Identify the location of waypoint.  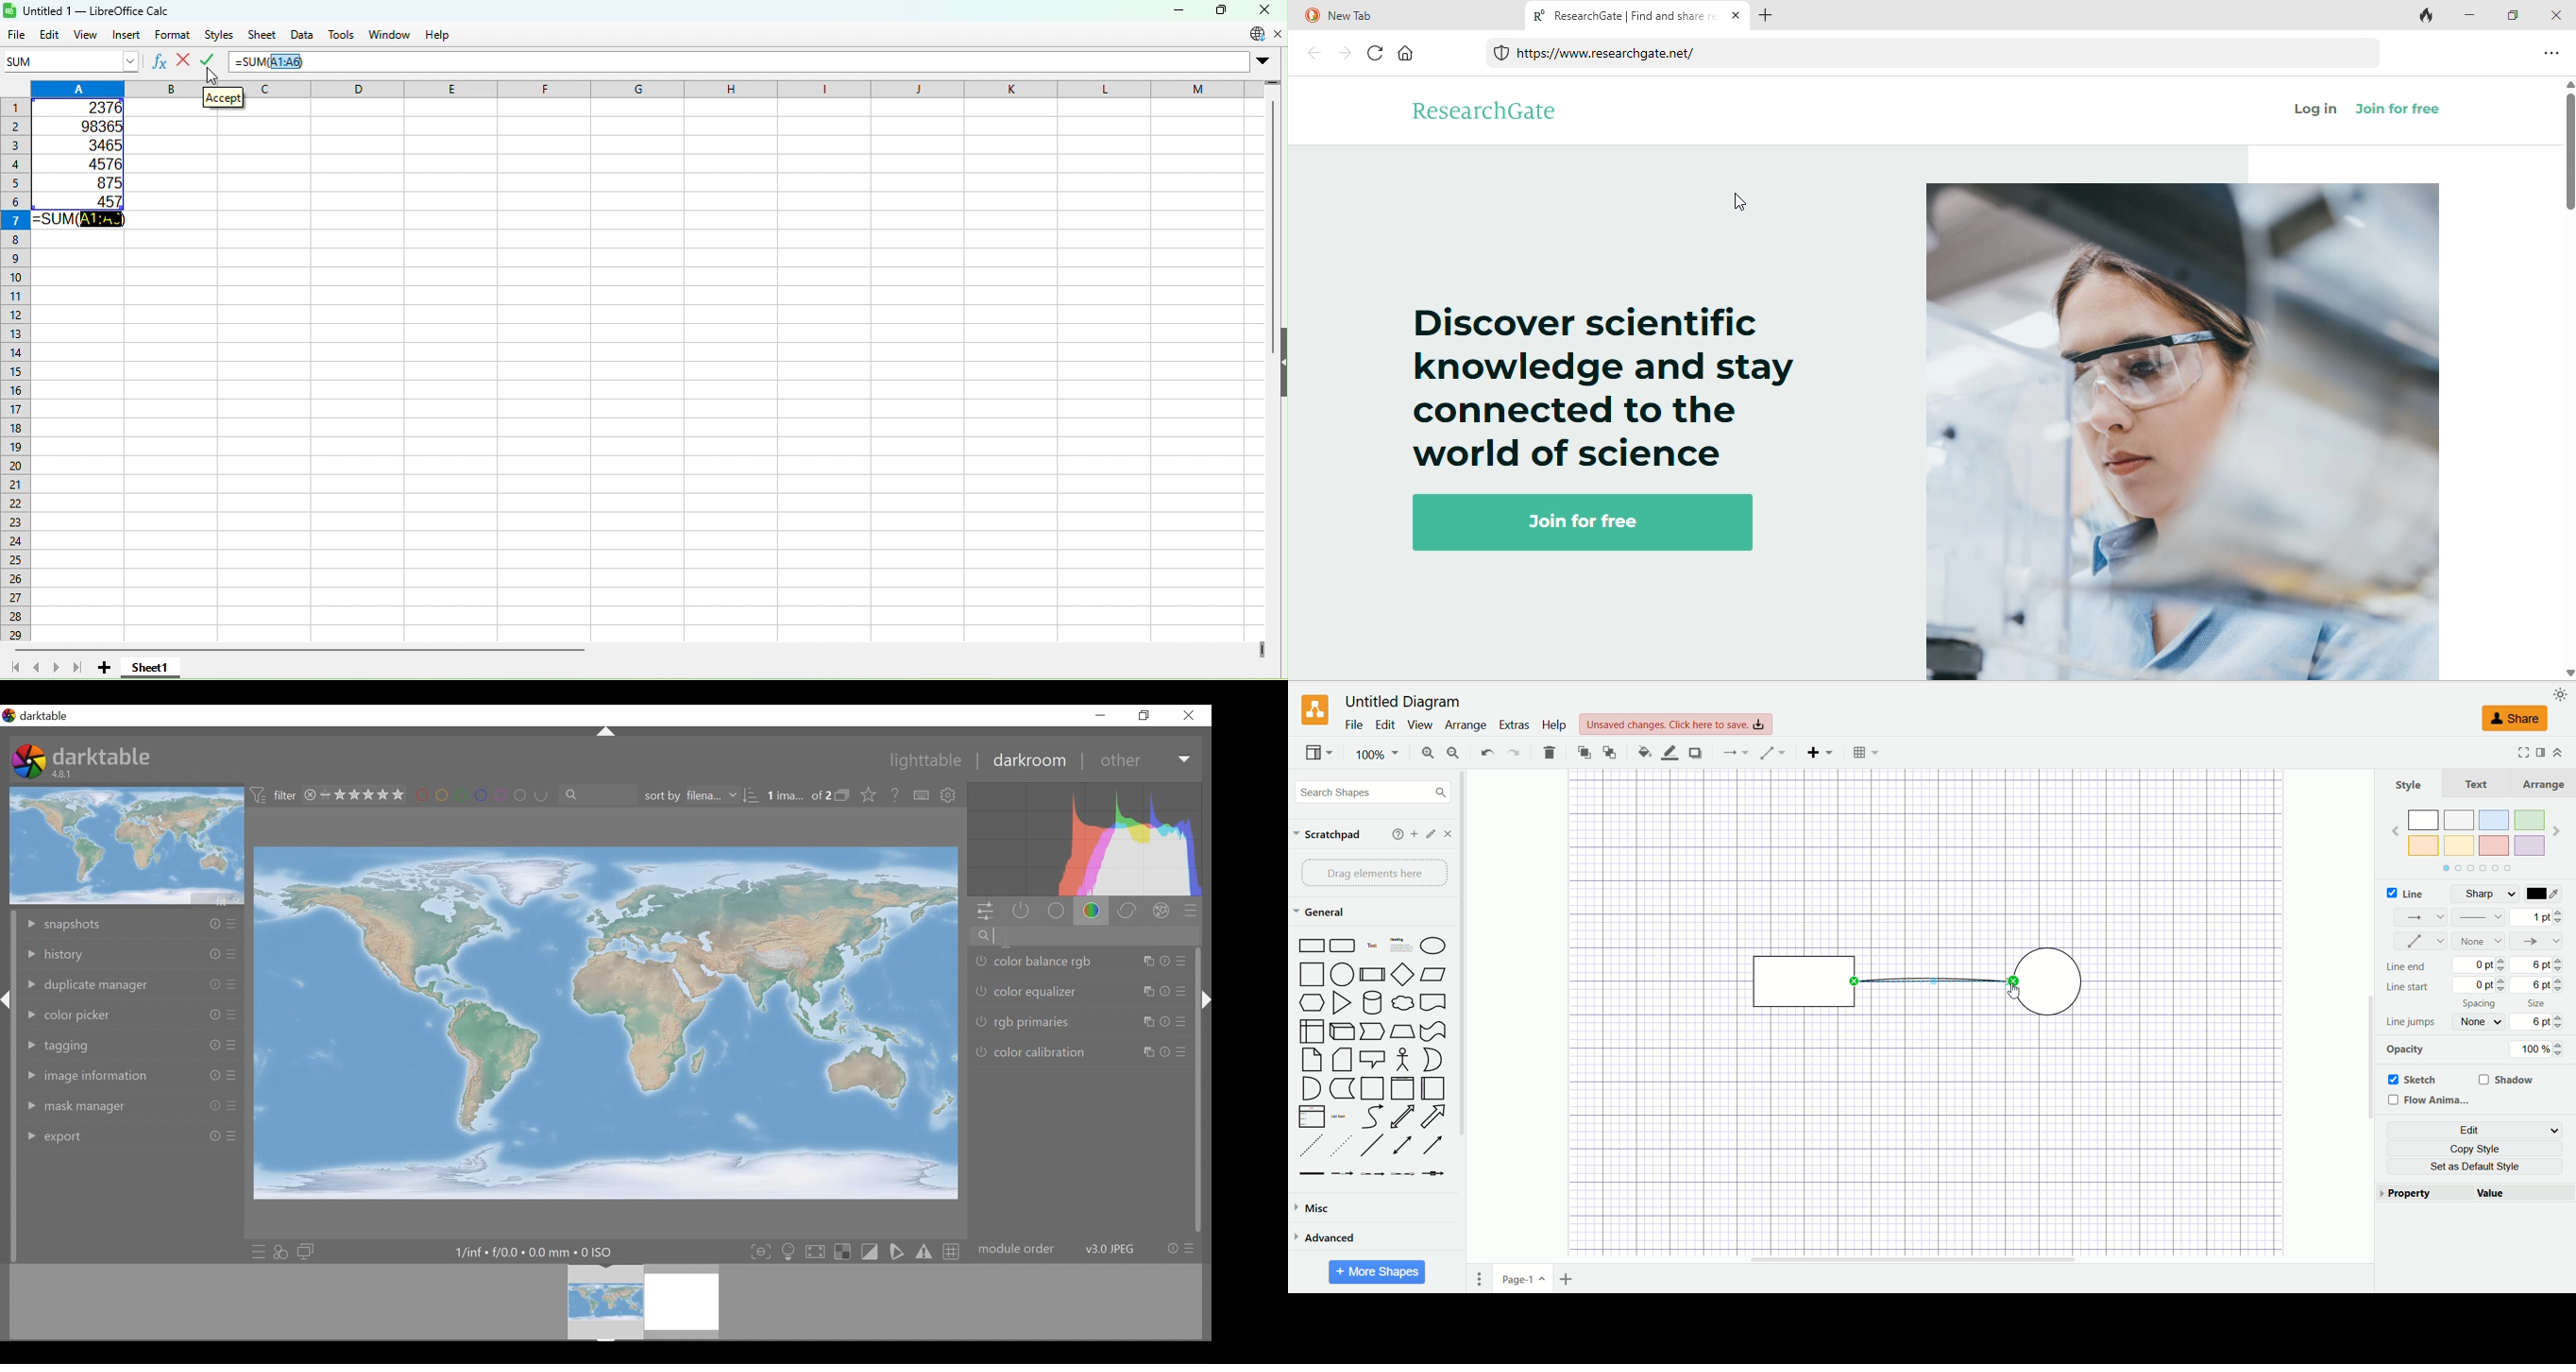
(2422, 941).